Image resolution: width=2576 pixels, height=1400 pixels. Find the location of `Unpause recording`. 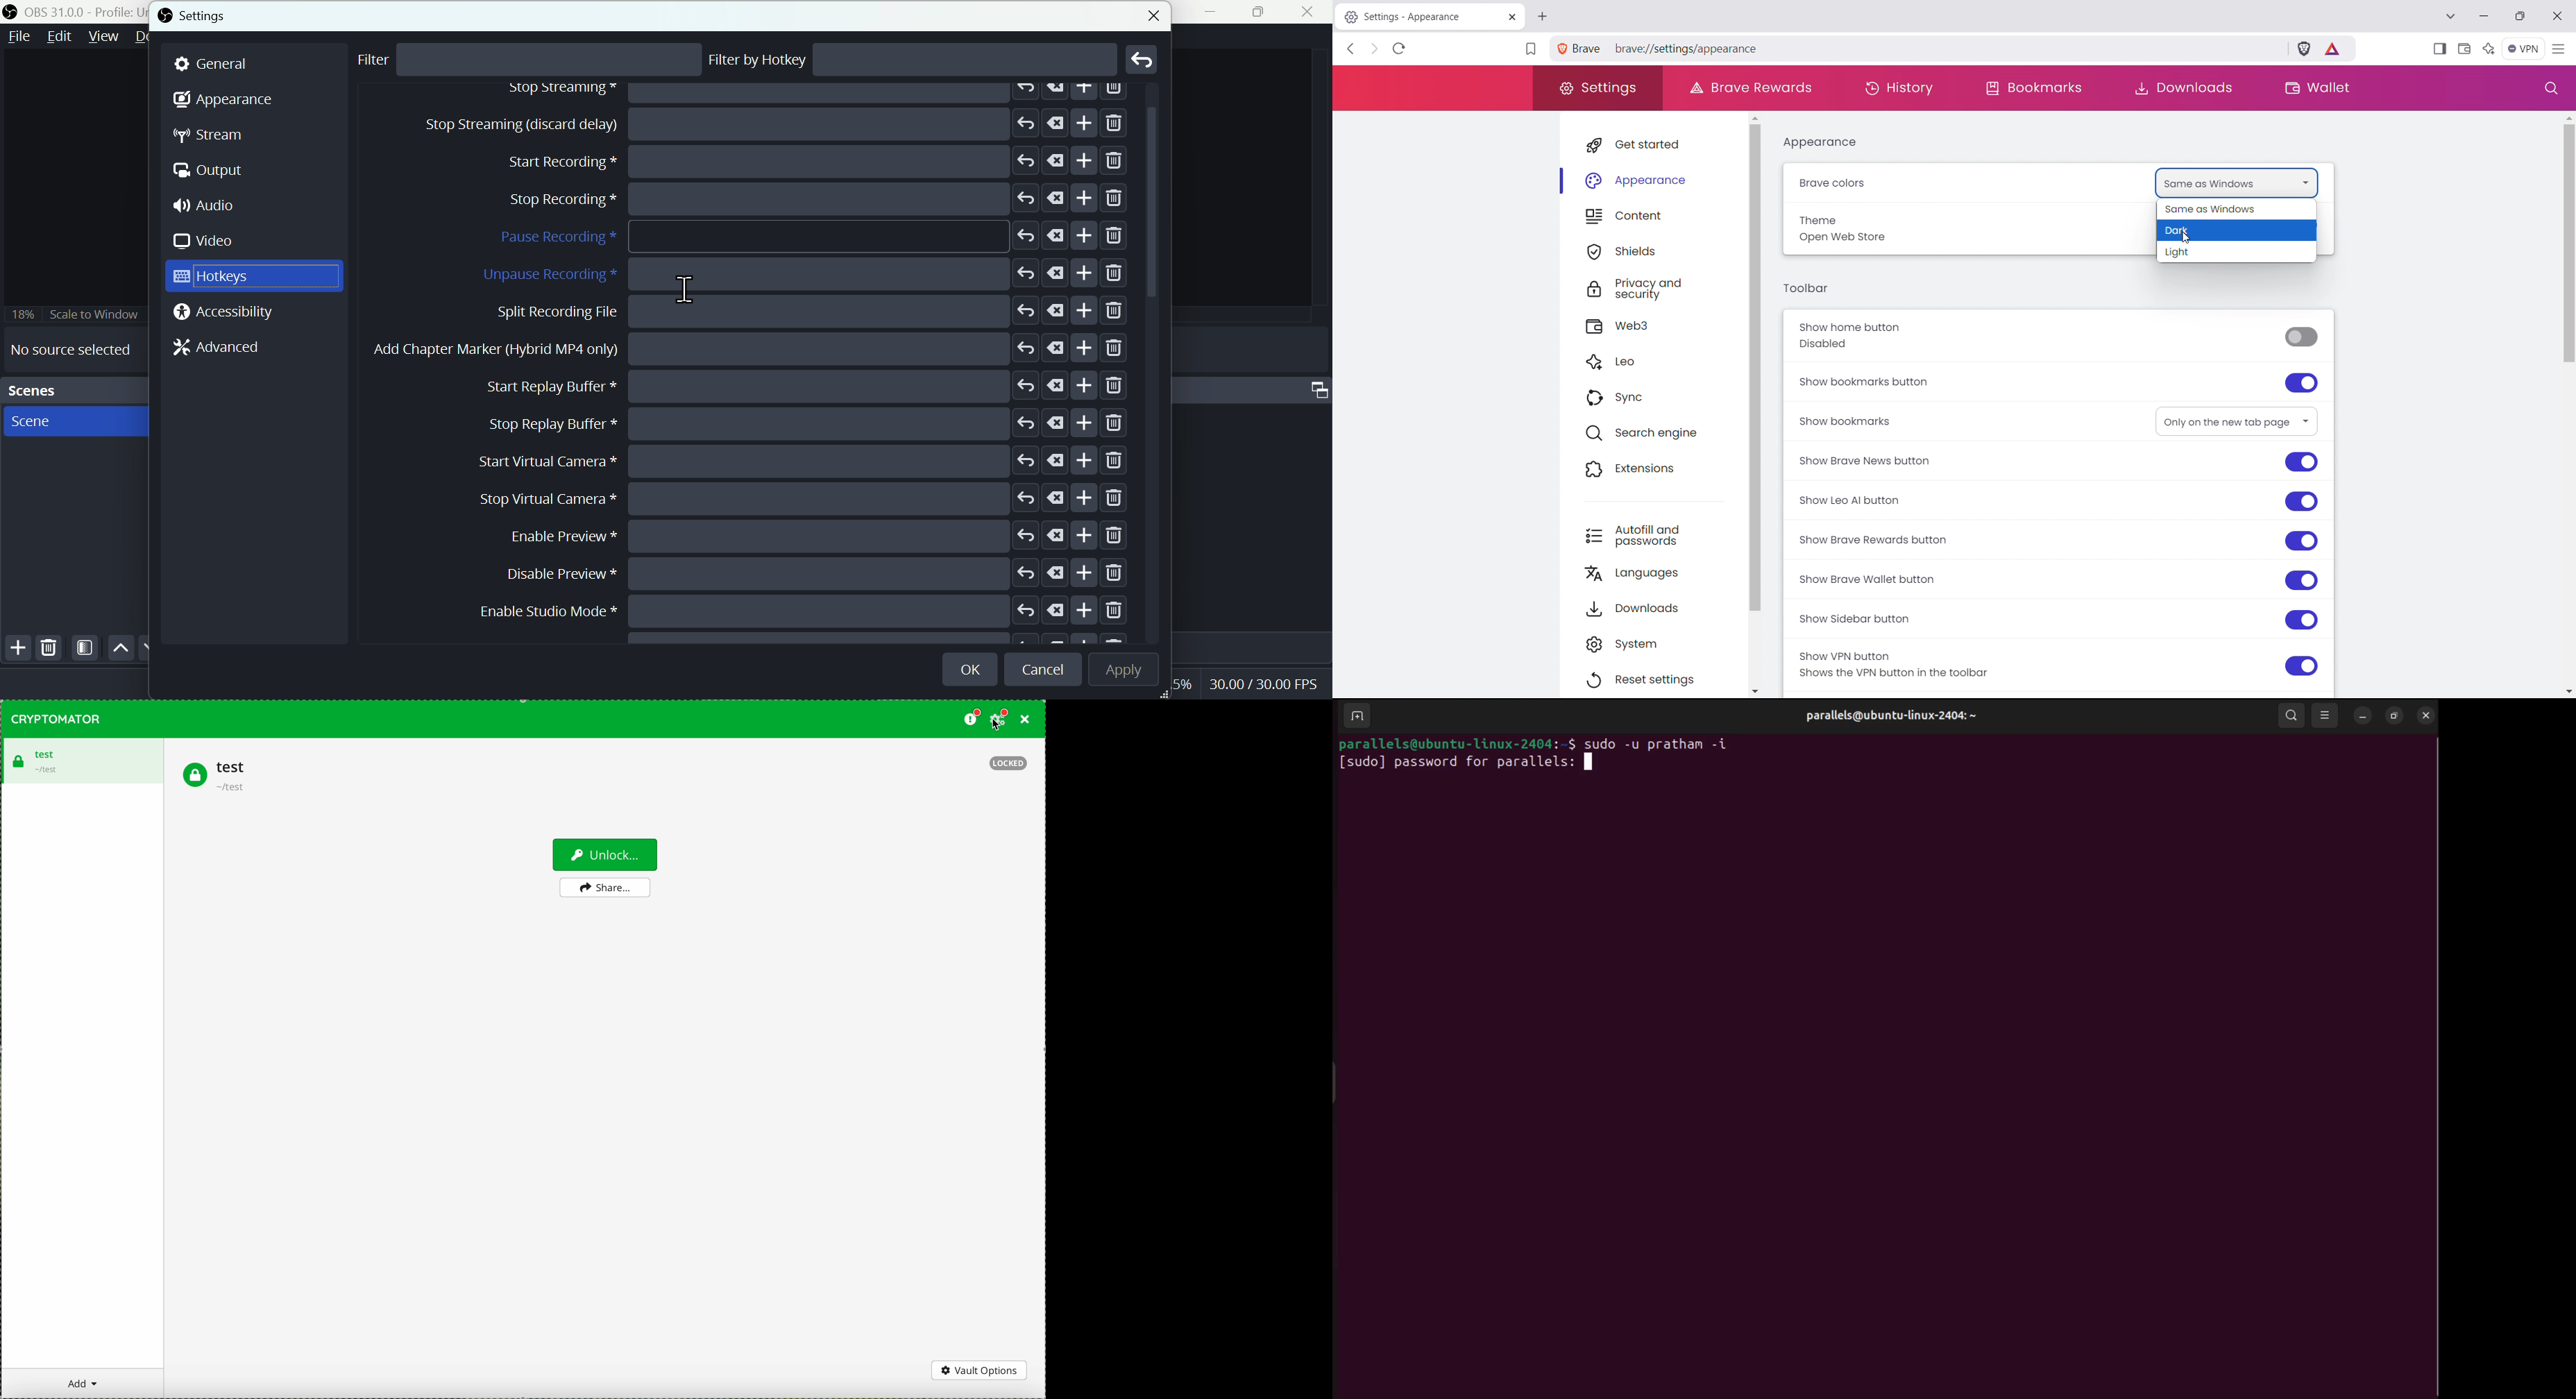

Unpause recording is located at coordinates (811, 273).